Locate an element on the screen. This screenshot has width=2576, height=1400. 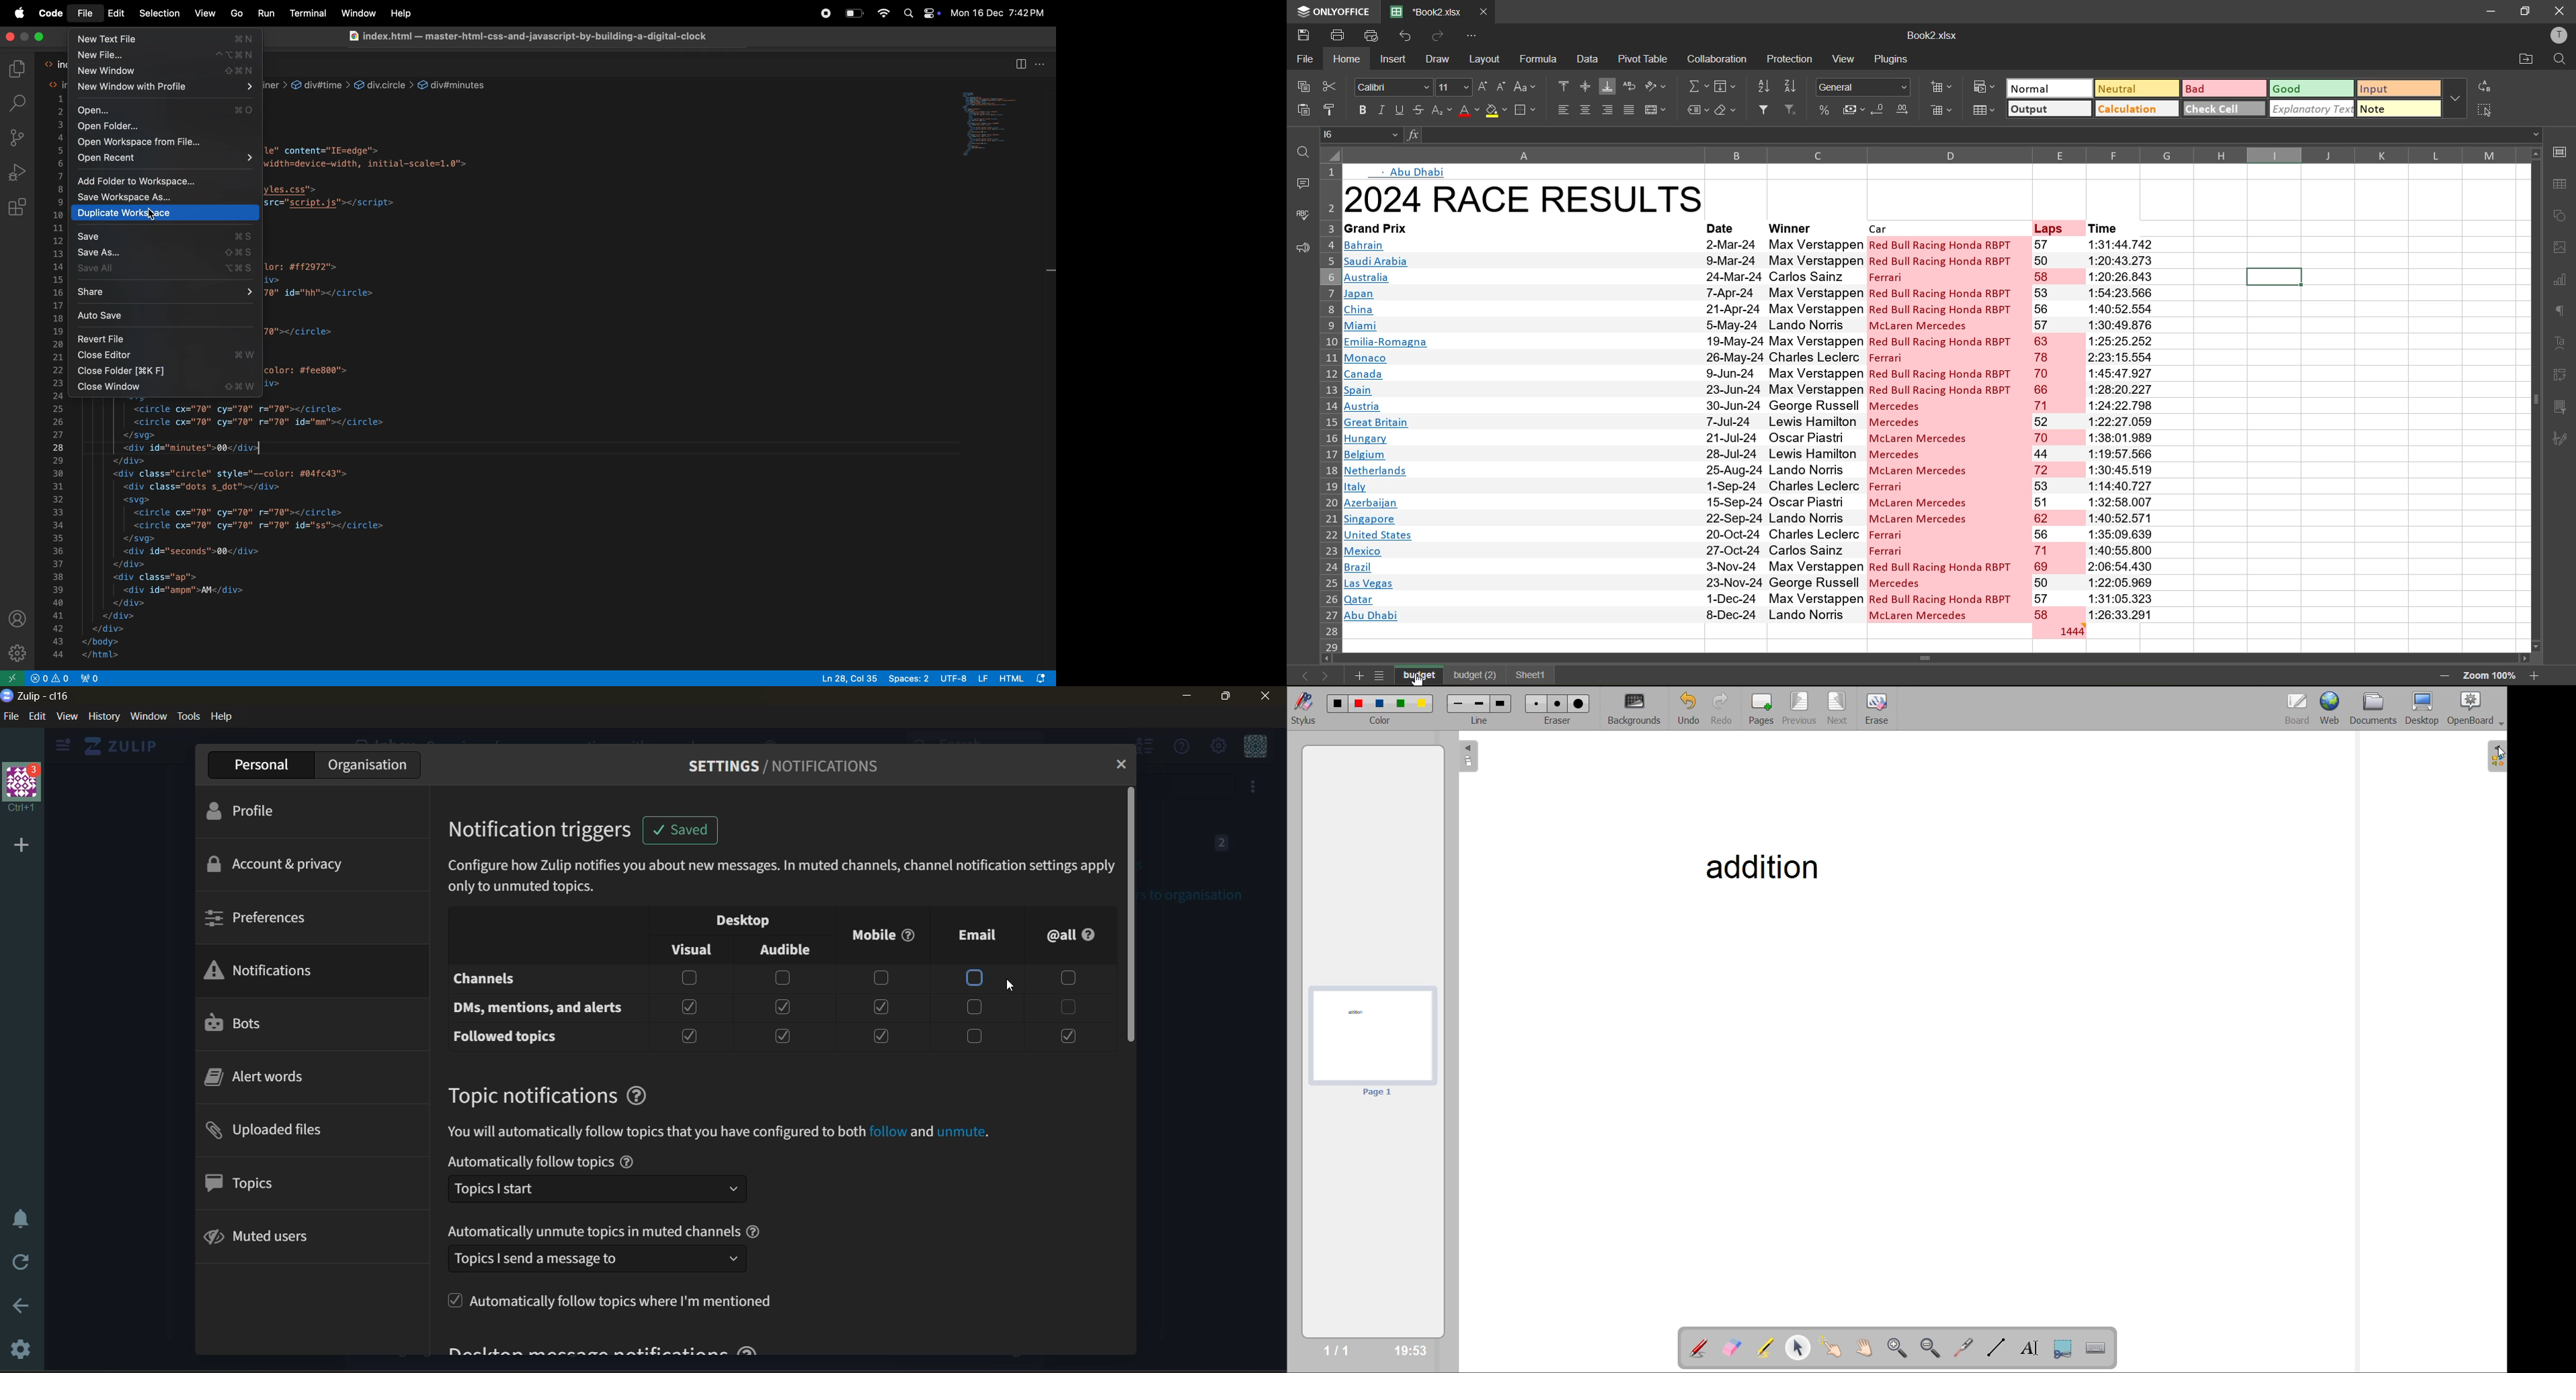
car is located at coordinates (1943, 228).